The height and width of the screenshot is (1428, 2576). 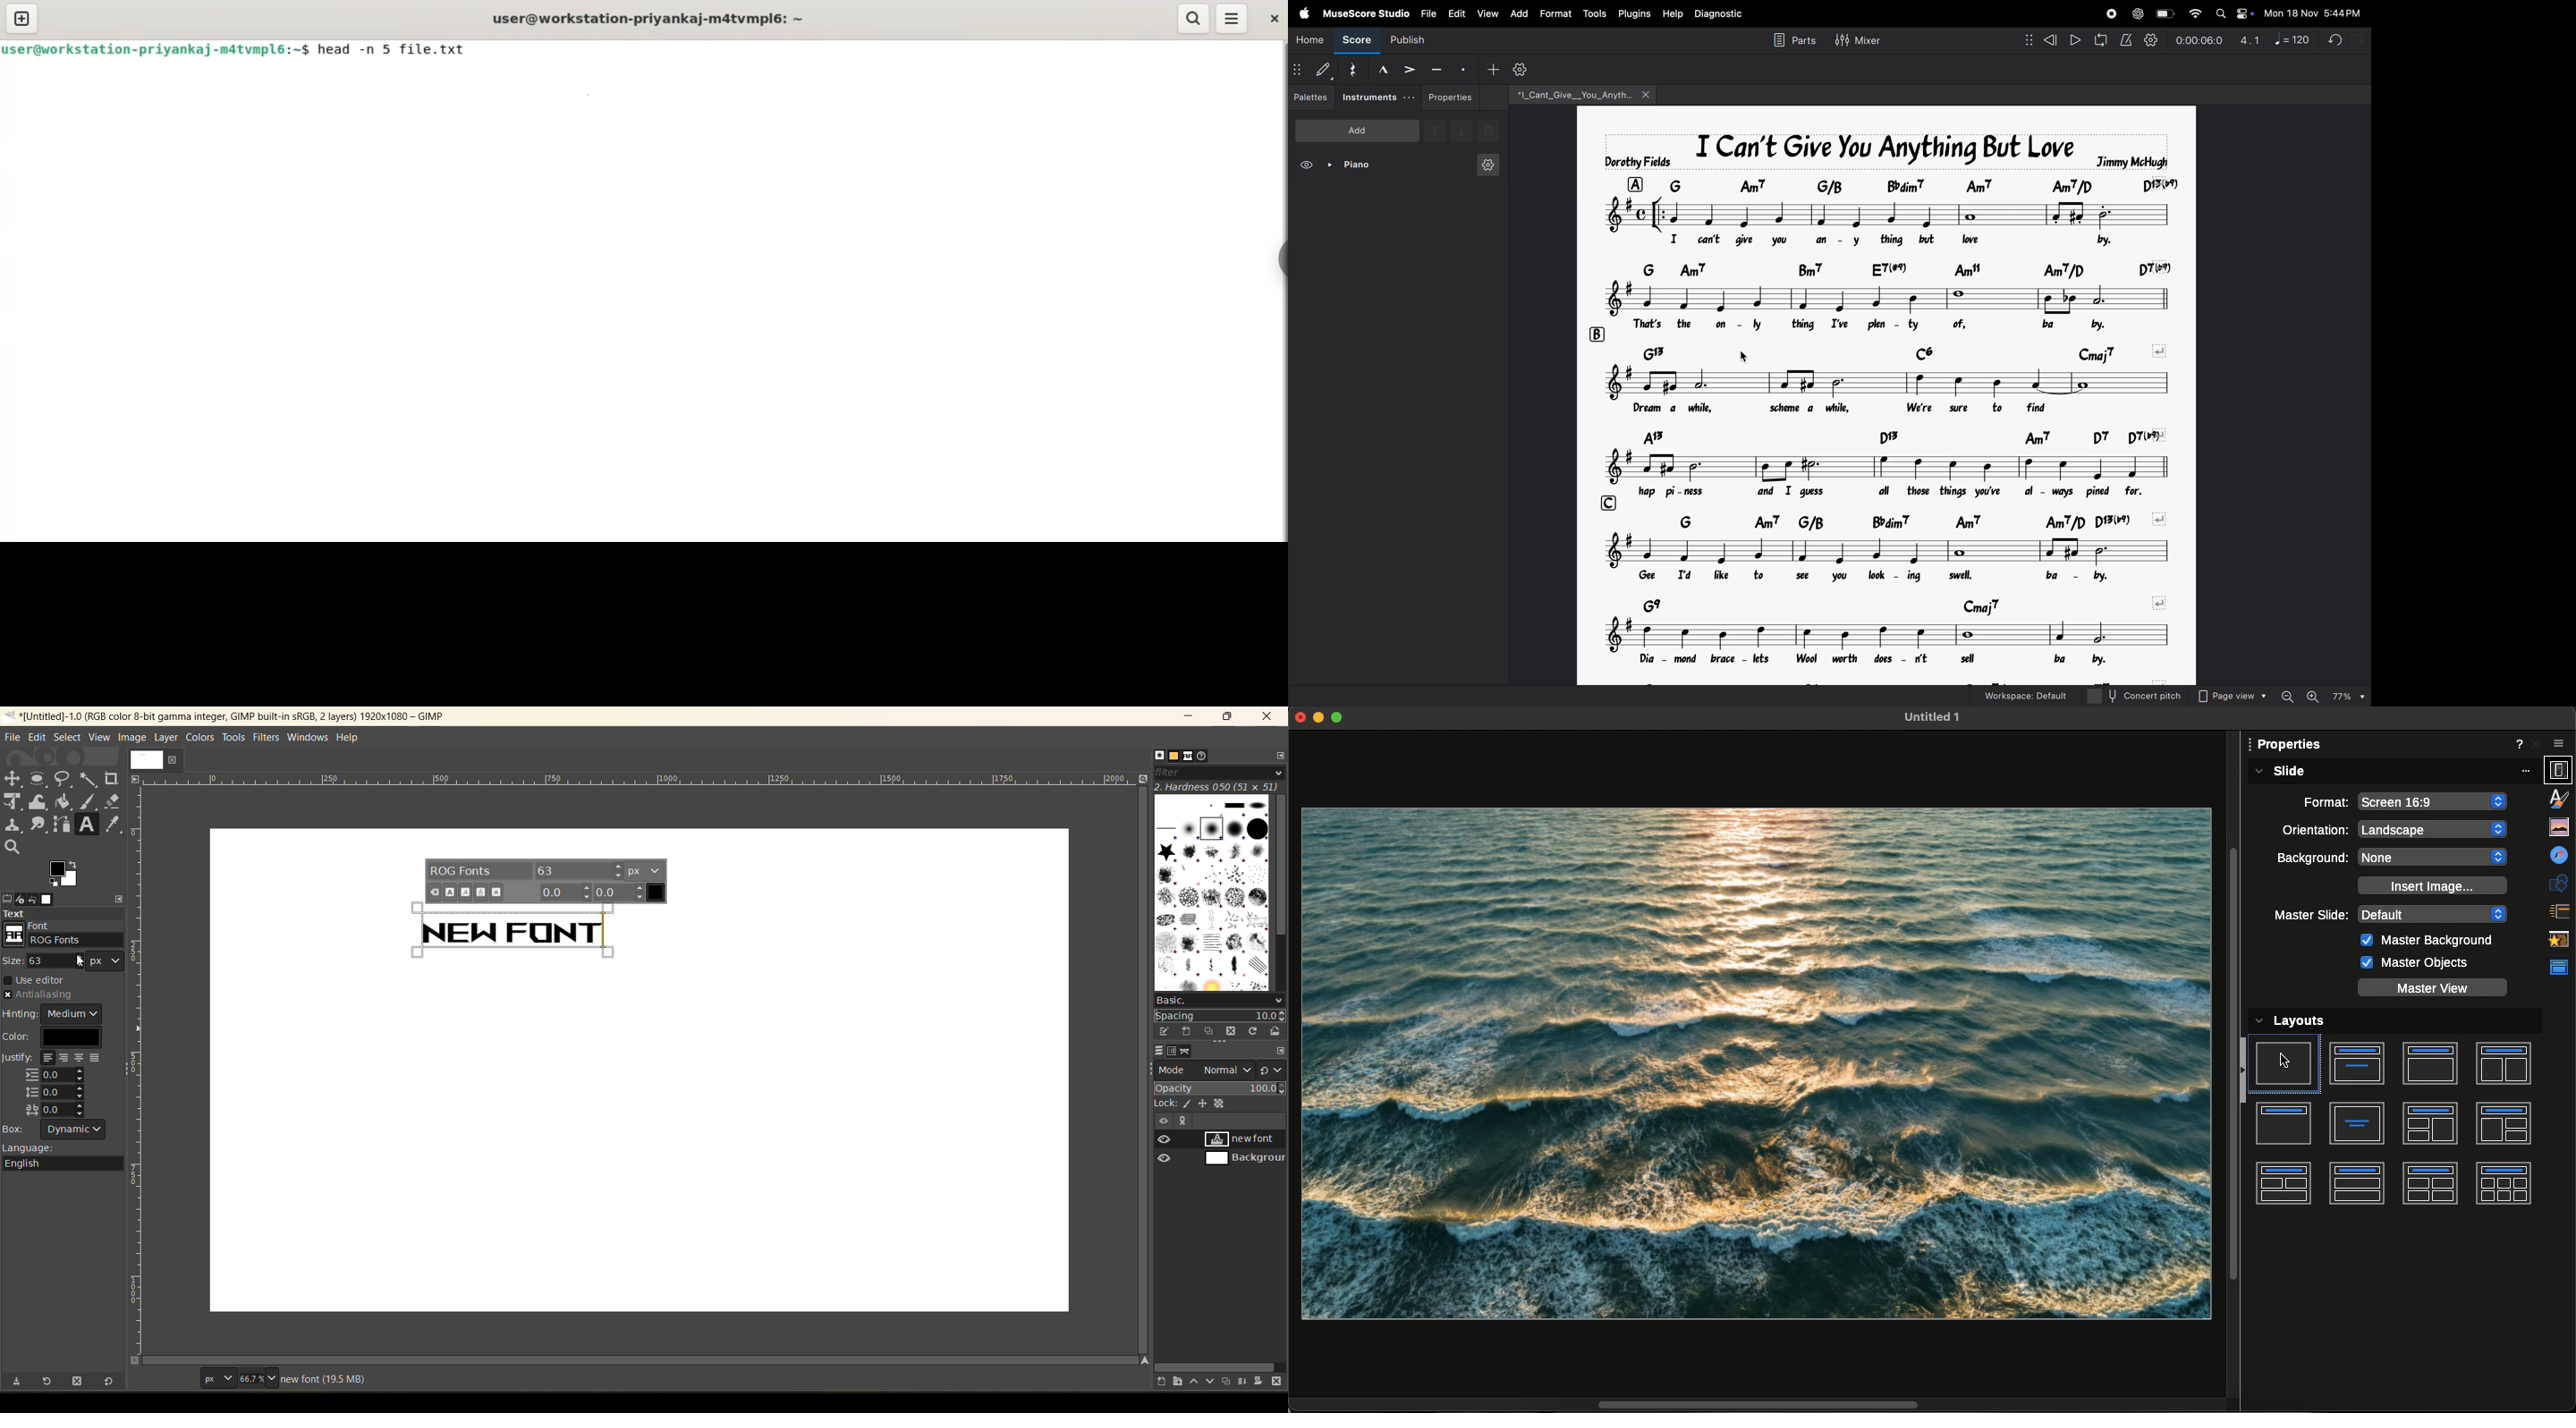 What do you see at coordinates (1216, 1367) in the screenshot?
I see `horizontal scroll bar` at bounding box center [1216, 1367].